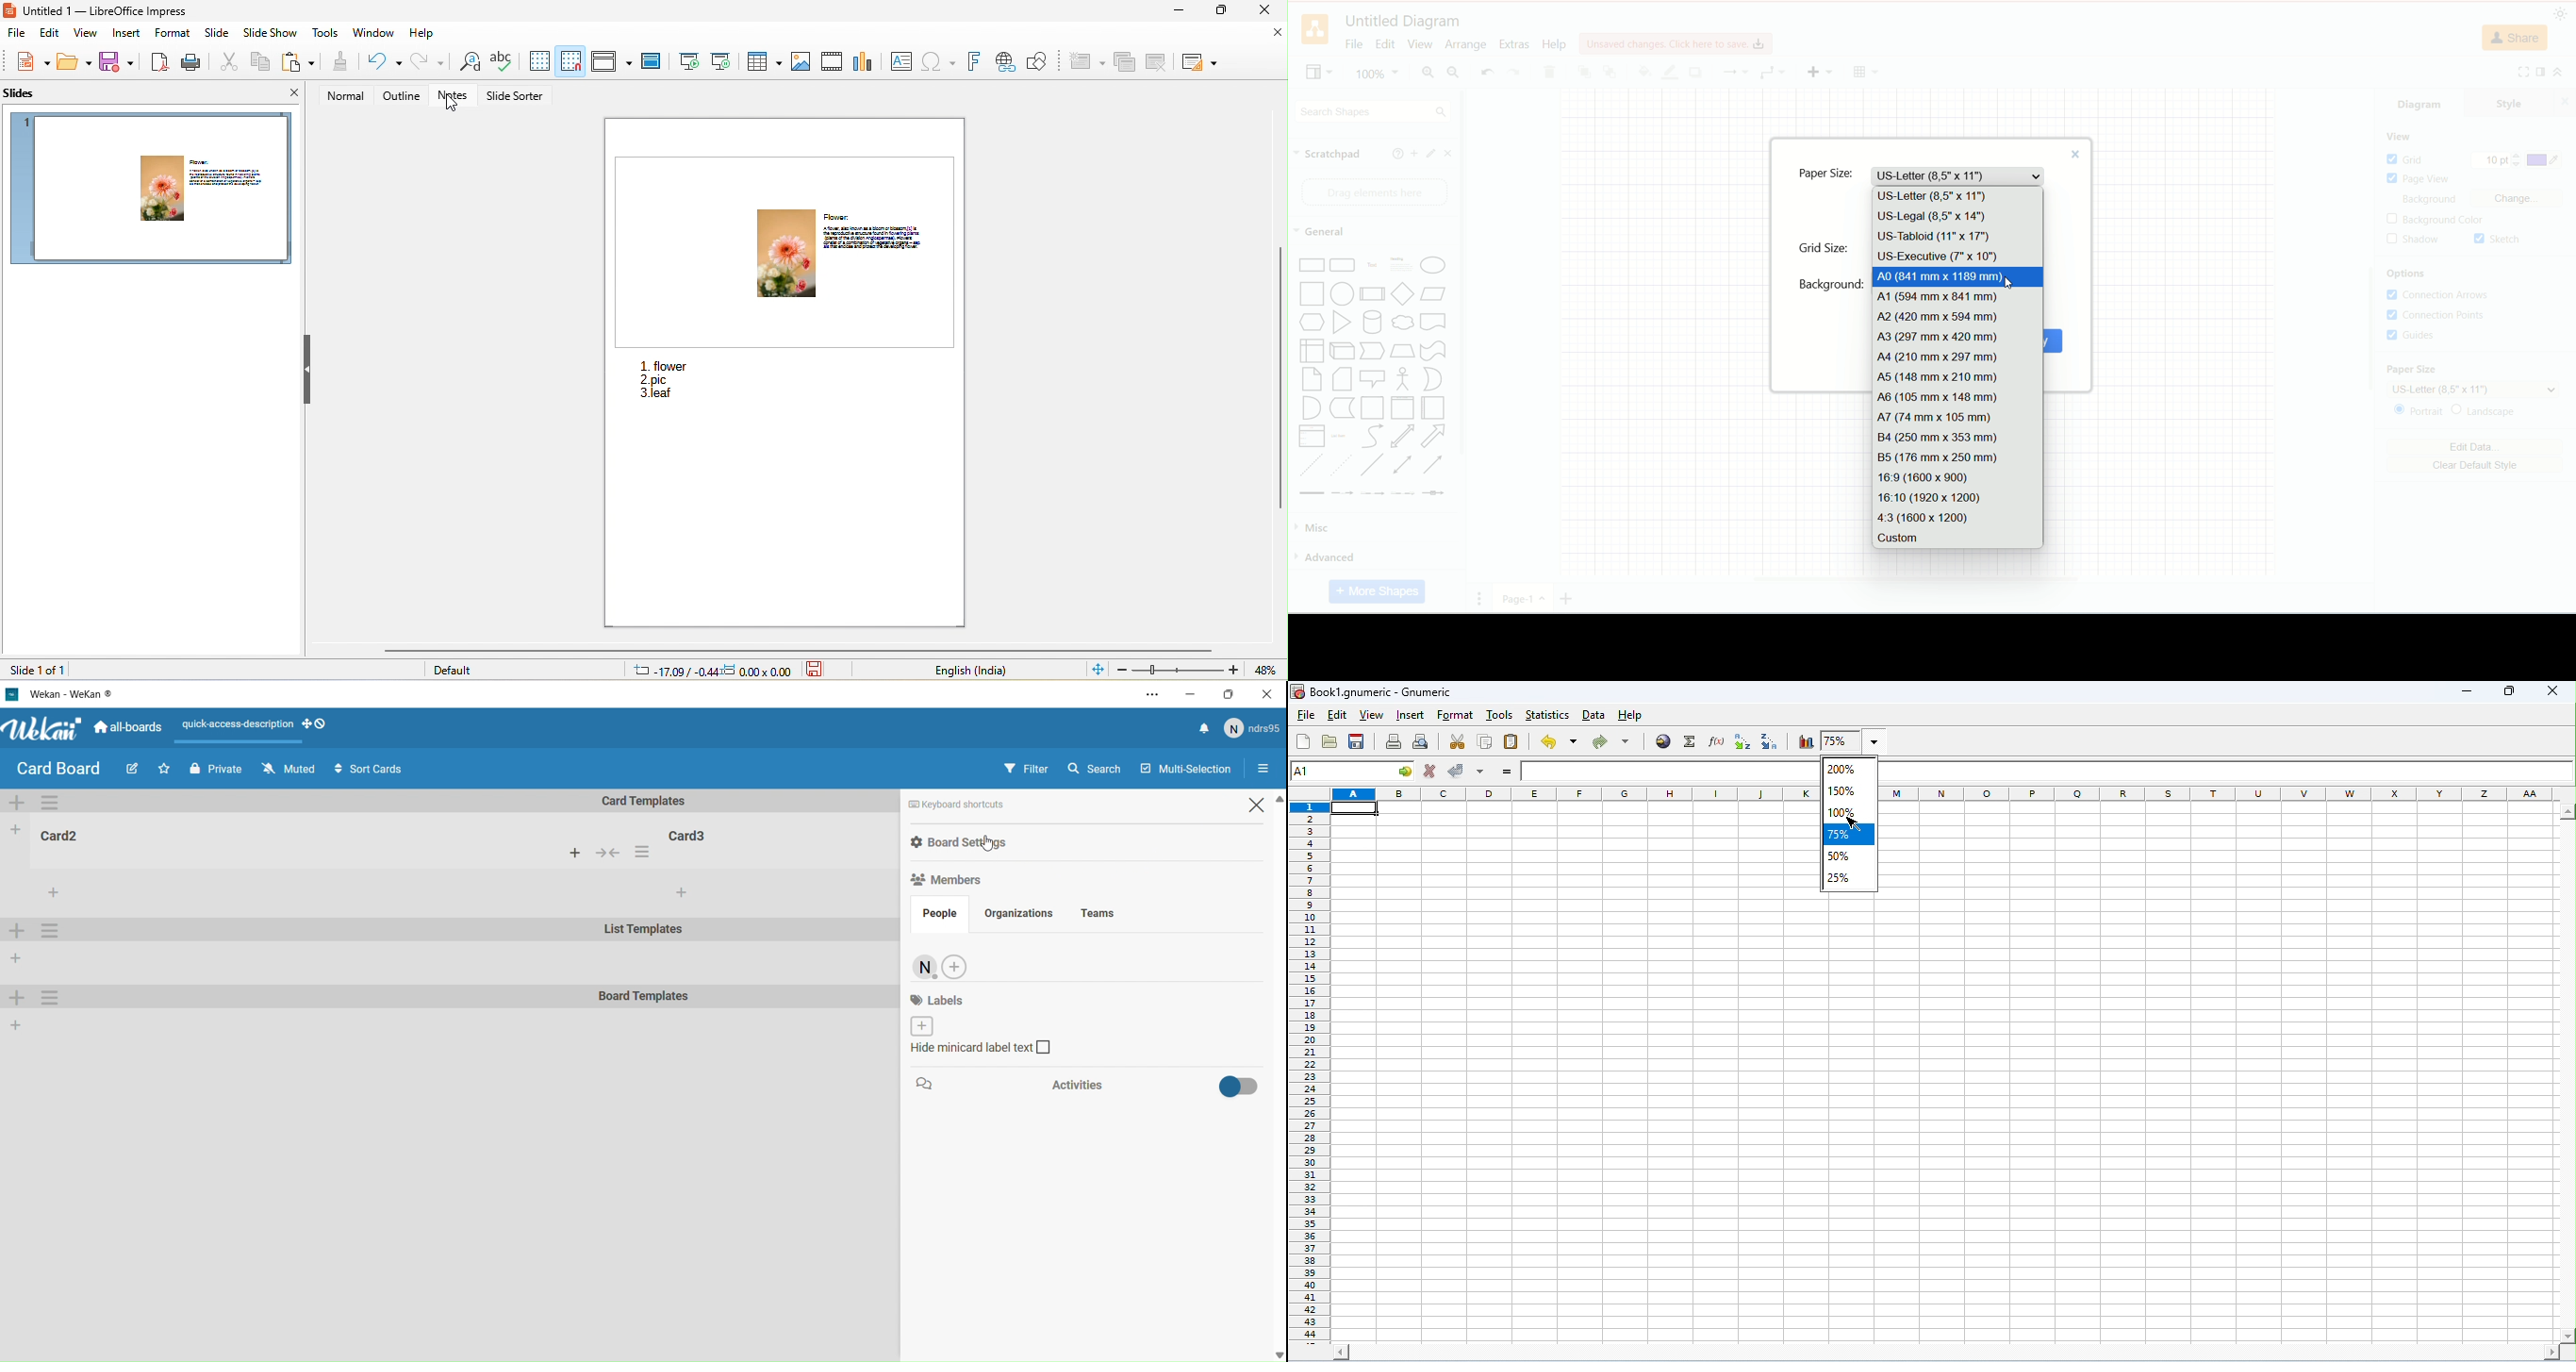 The height and width of the screenshot is (1372, 2576). Describe the element at coordinates (1957, 378) in the screenshot. I see `A5` at that location.